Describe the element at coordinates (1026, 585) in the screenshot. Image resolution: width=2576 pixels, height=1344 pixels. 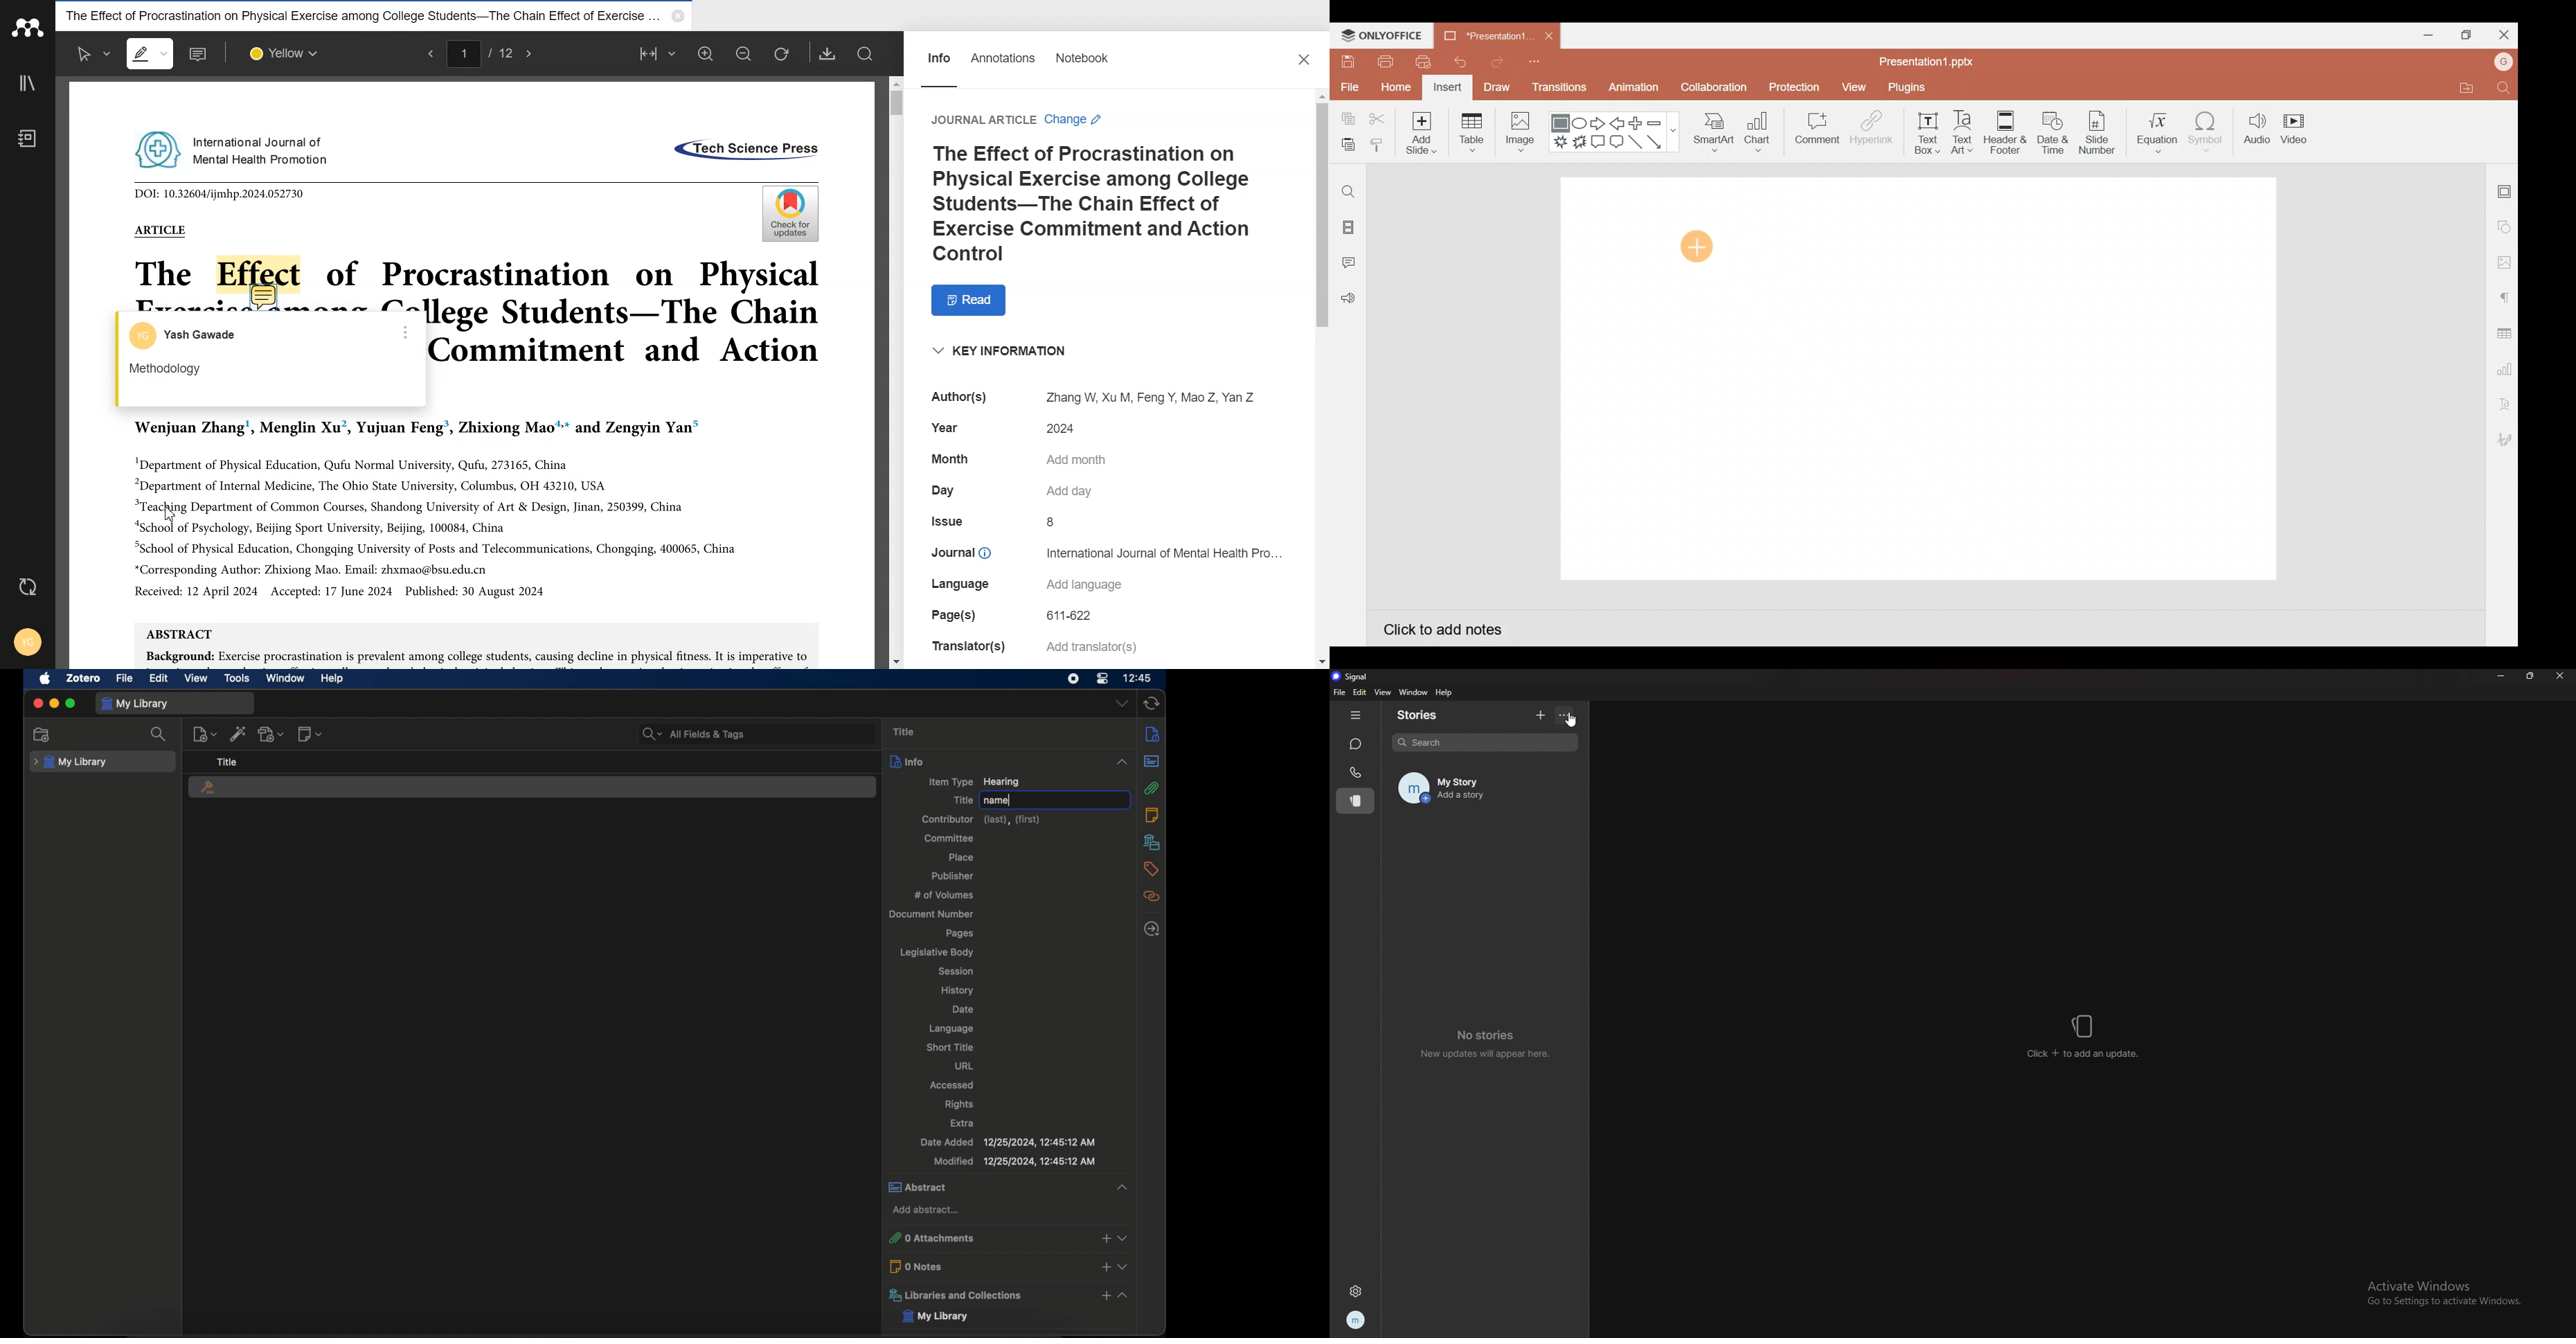
I see `Language Add language` at that location.